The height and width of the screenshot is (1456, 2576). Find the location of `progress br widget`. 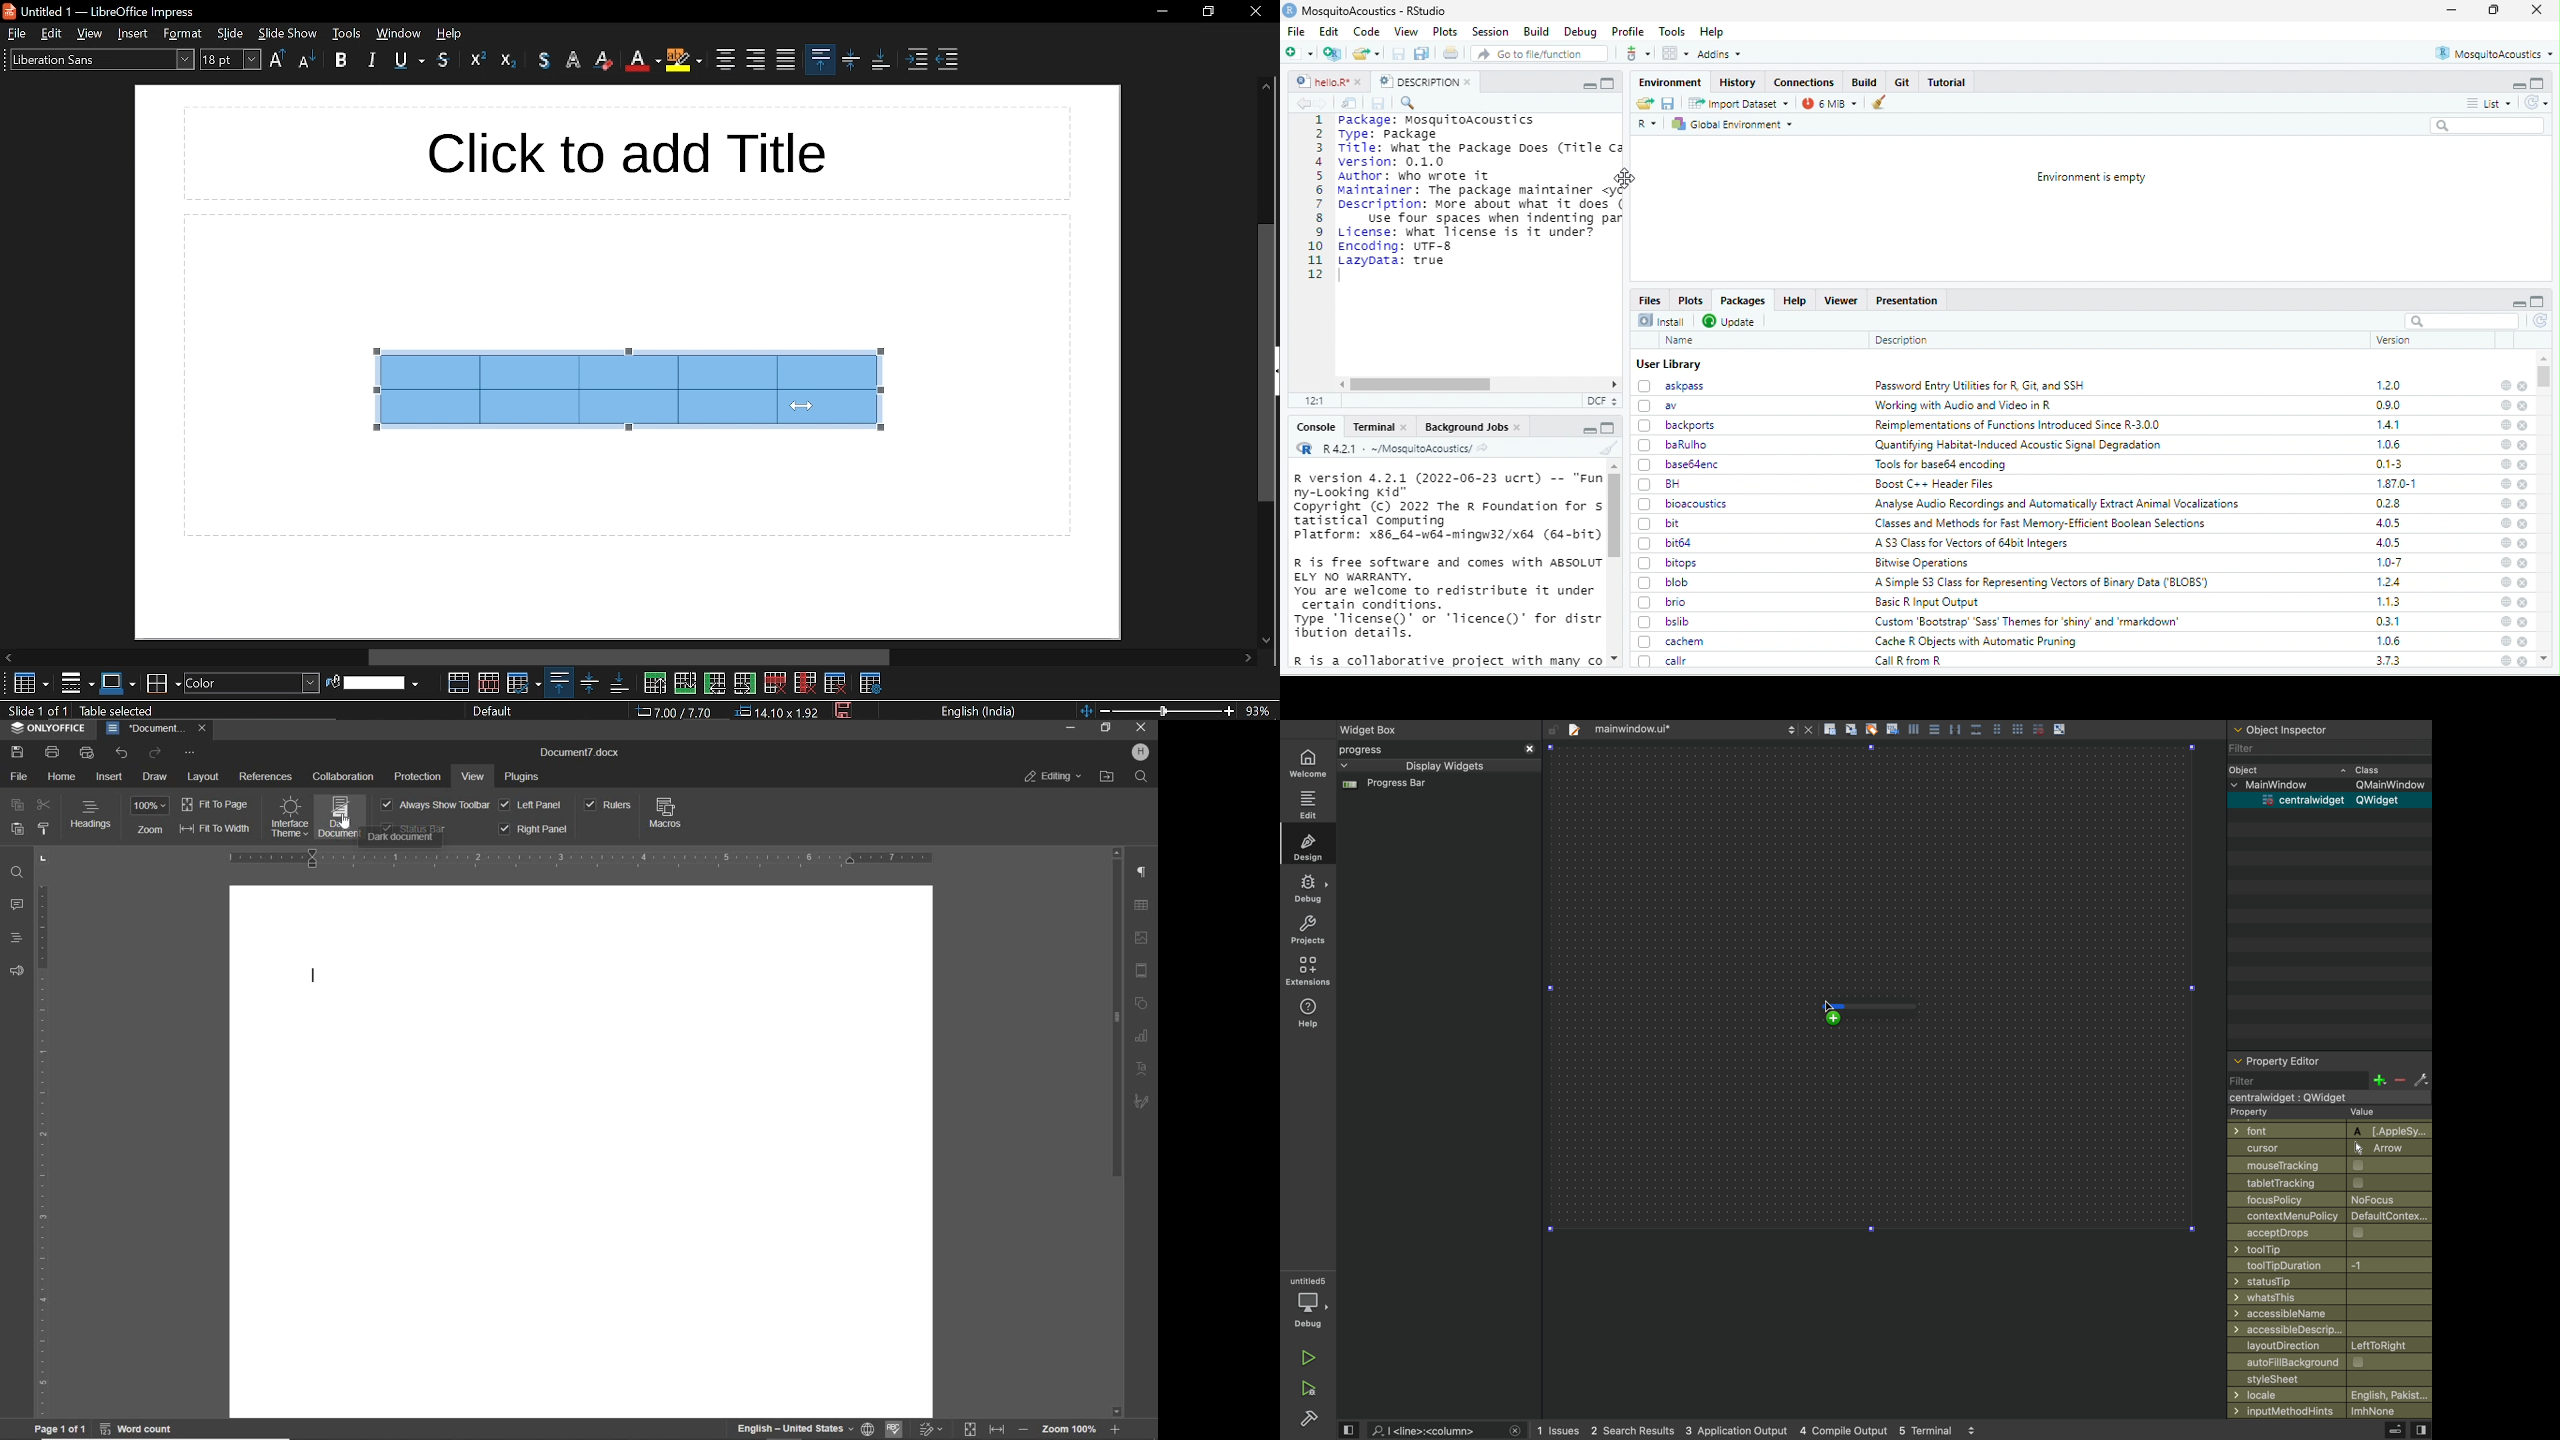

progress br widget is located at coordinates (1436, 788).